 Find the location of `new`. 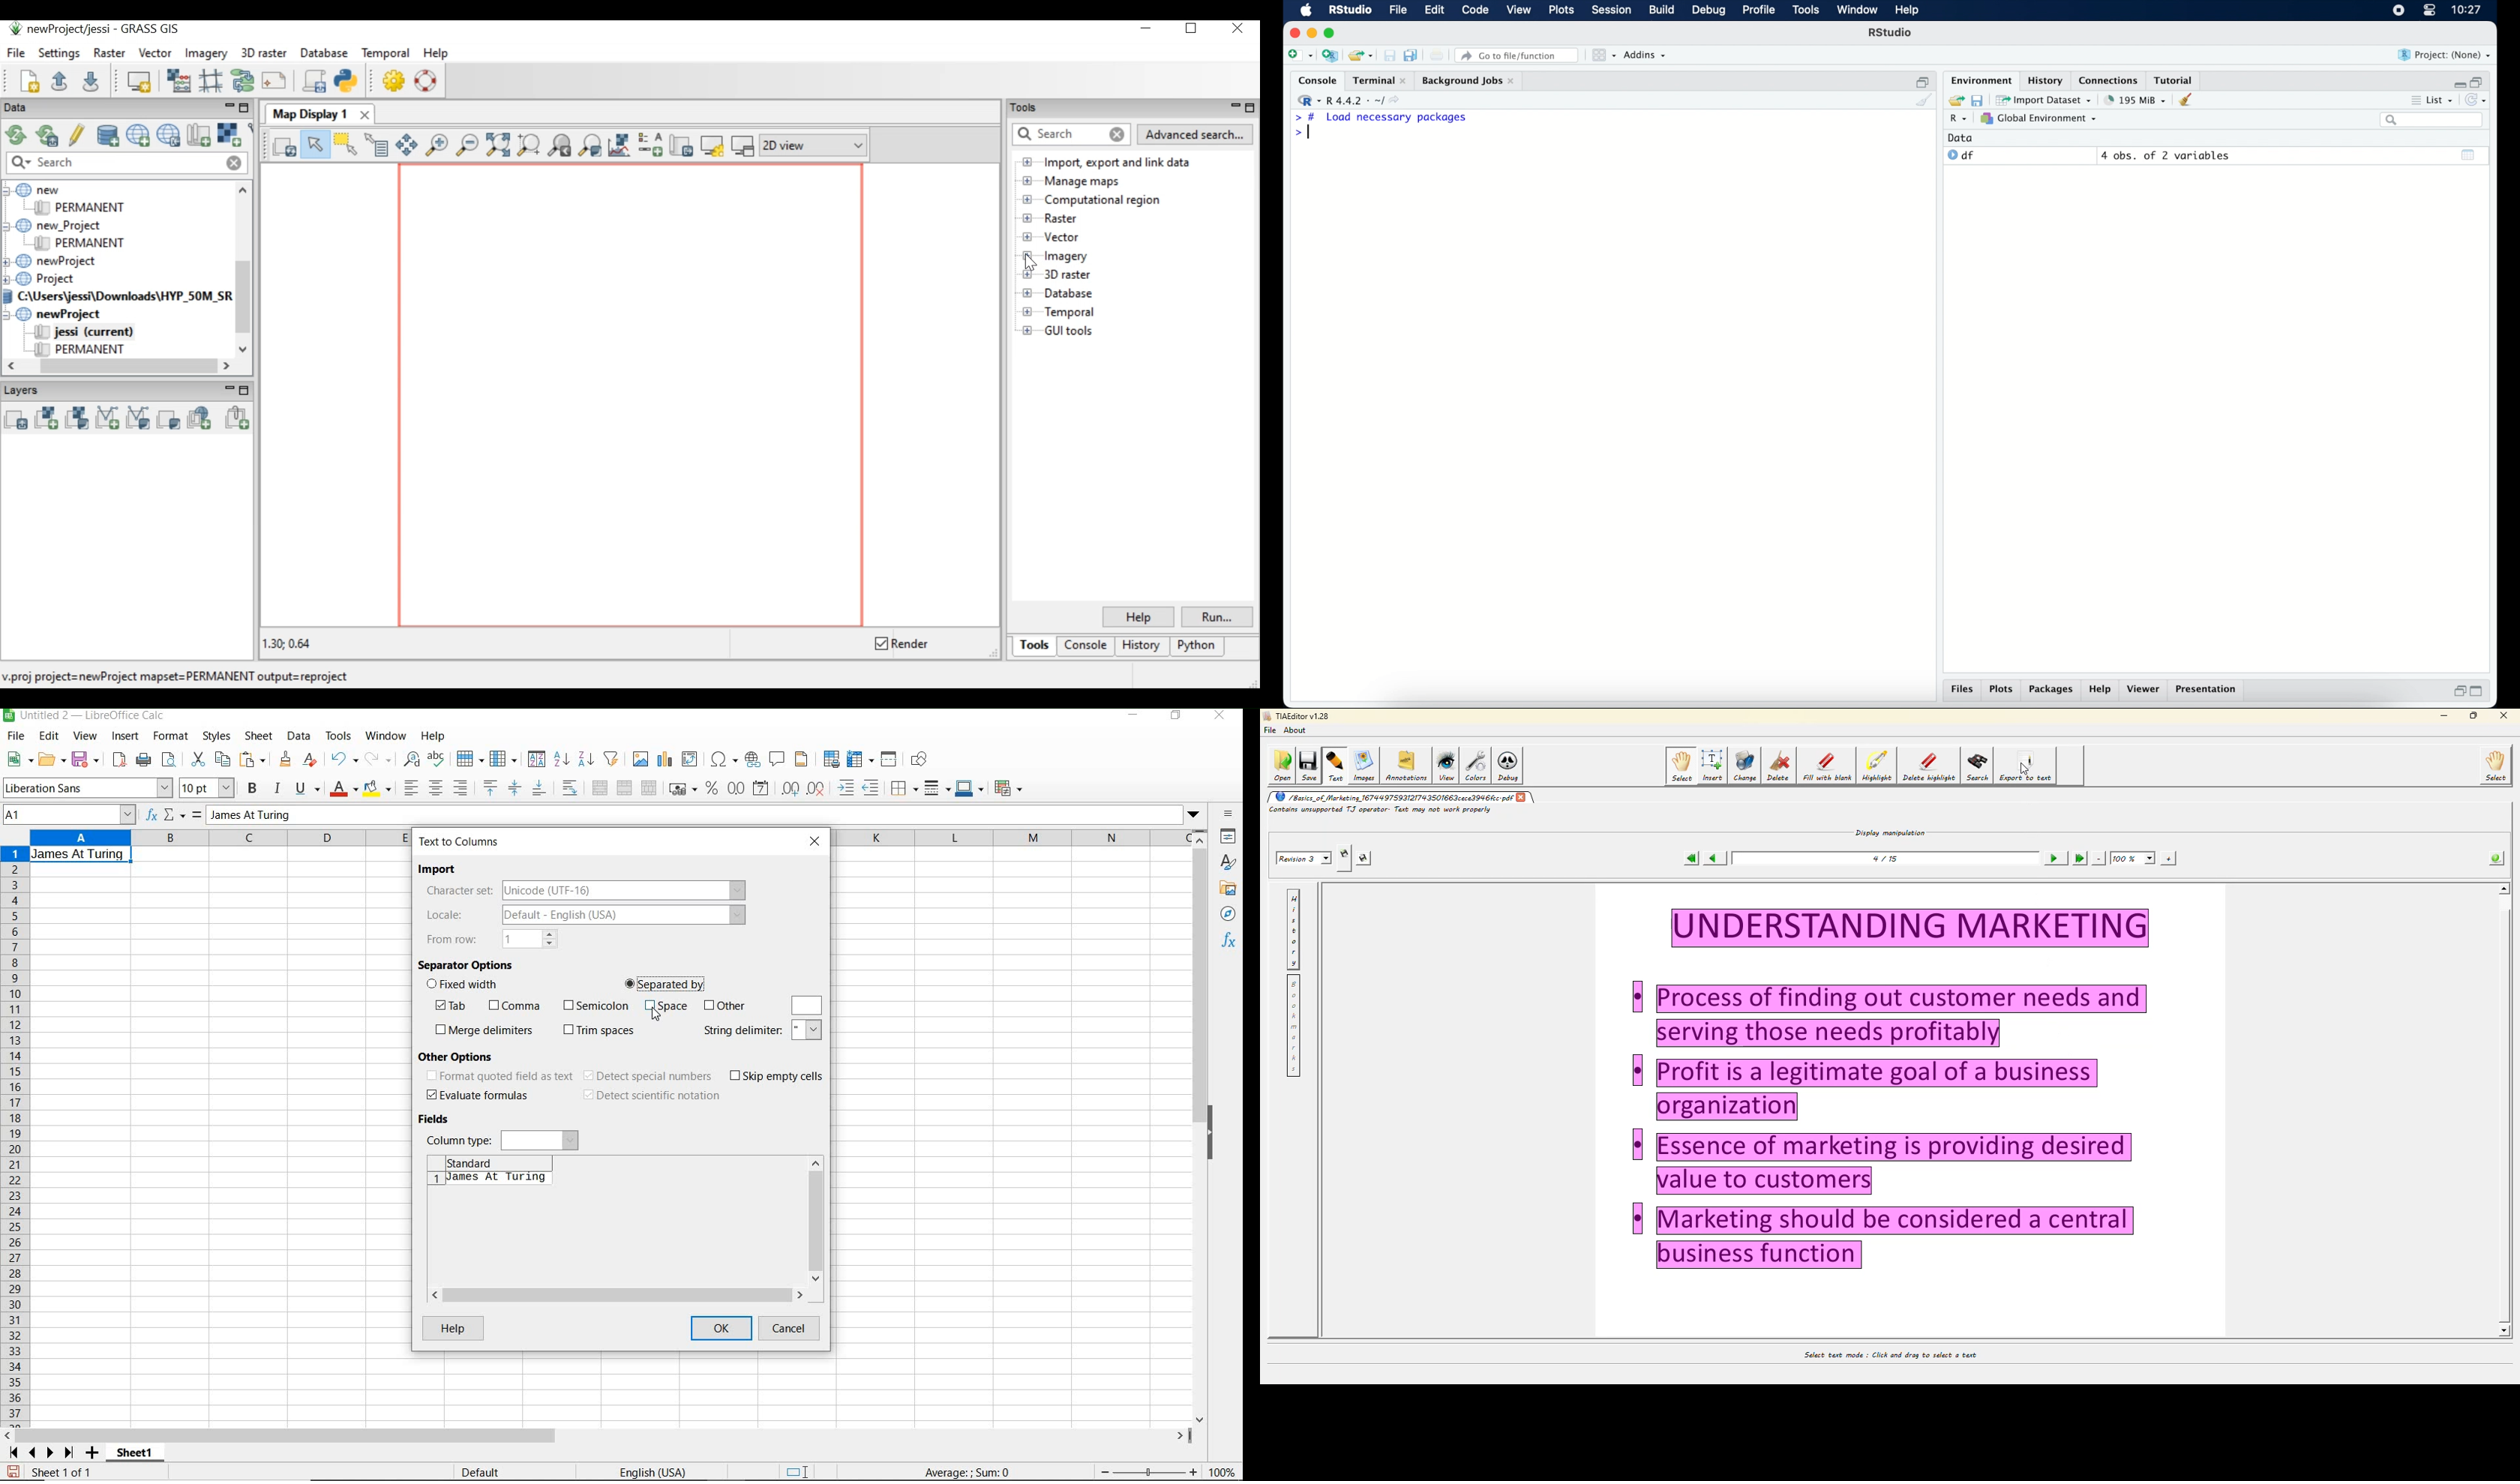

new is located at coordinates (18, 760).